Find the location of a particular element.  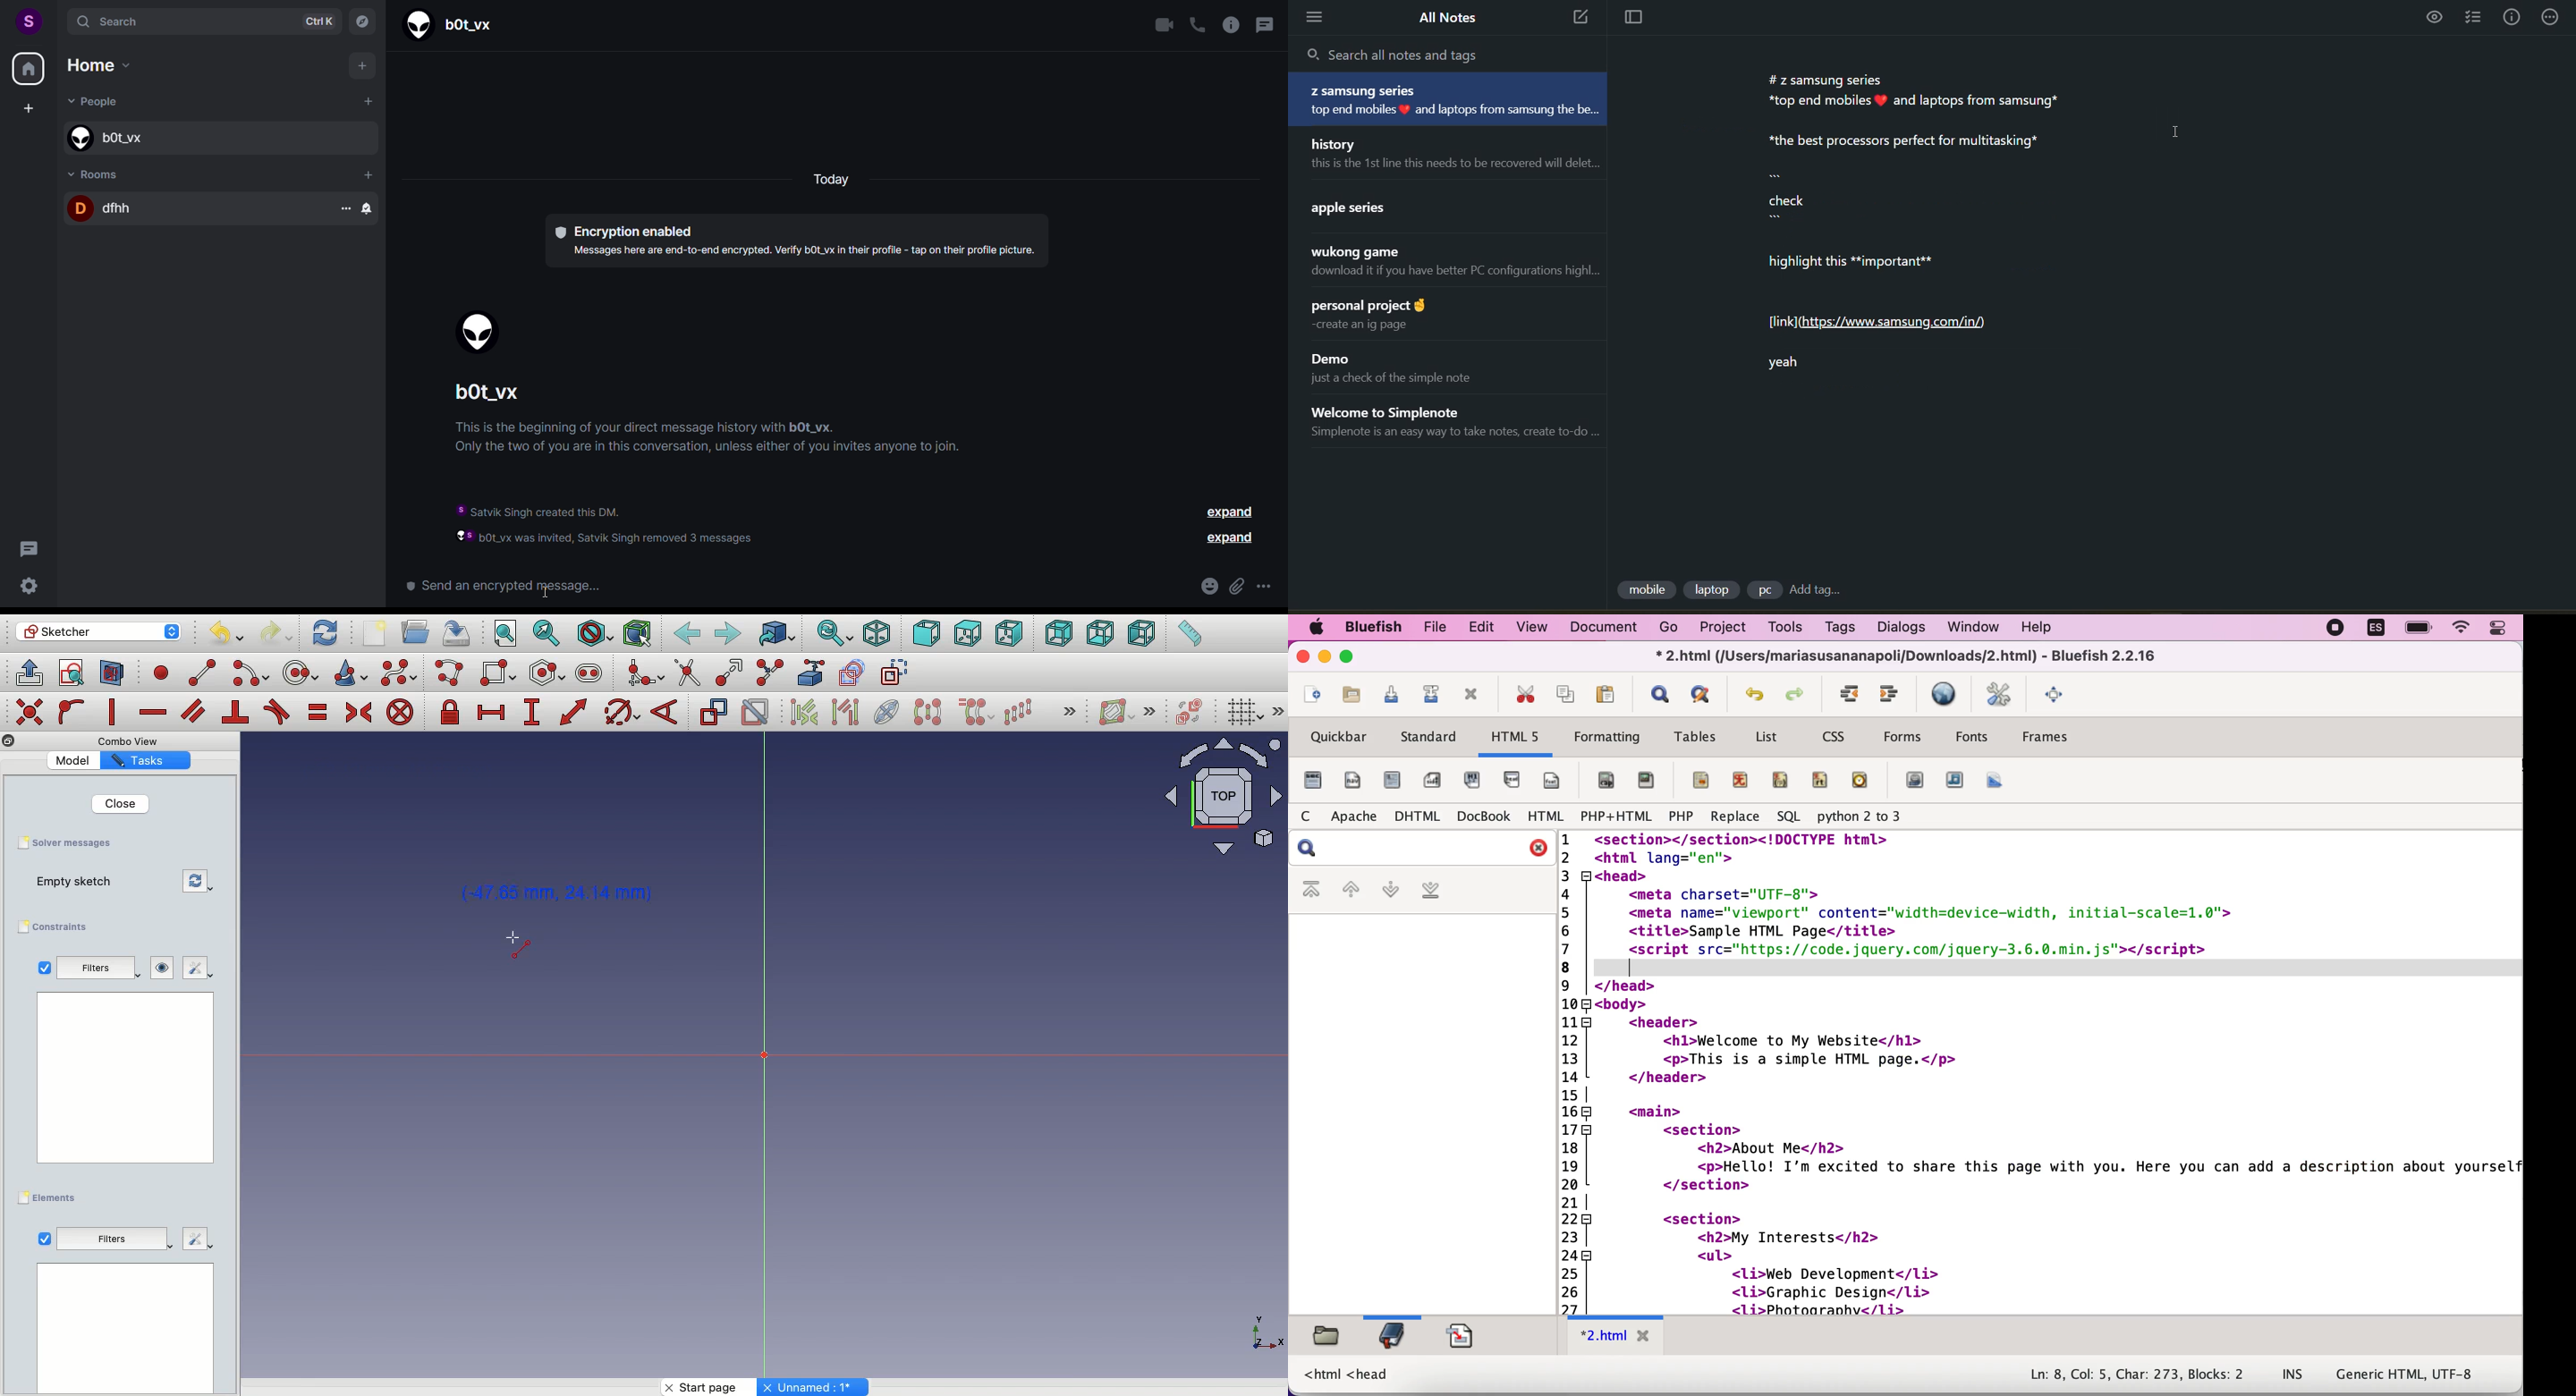

Back is located at coordinates (686, 635).